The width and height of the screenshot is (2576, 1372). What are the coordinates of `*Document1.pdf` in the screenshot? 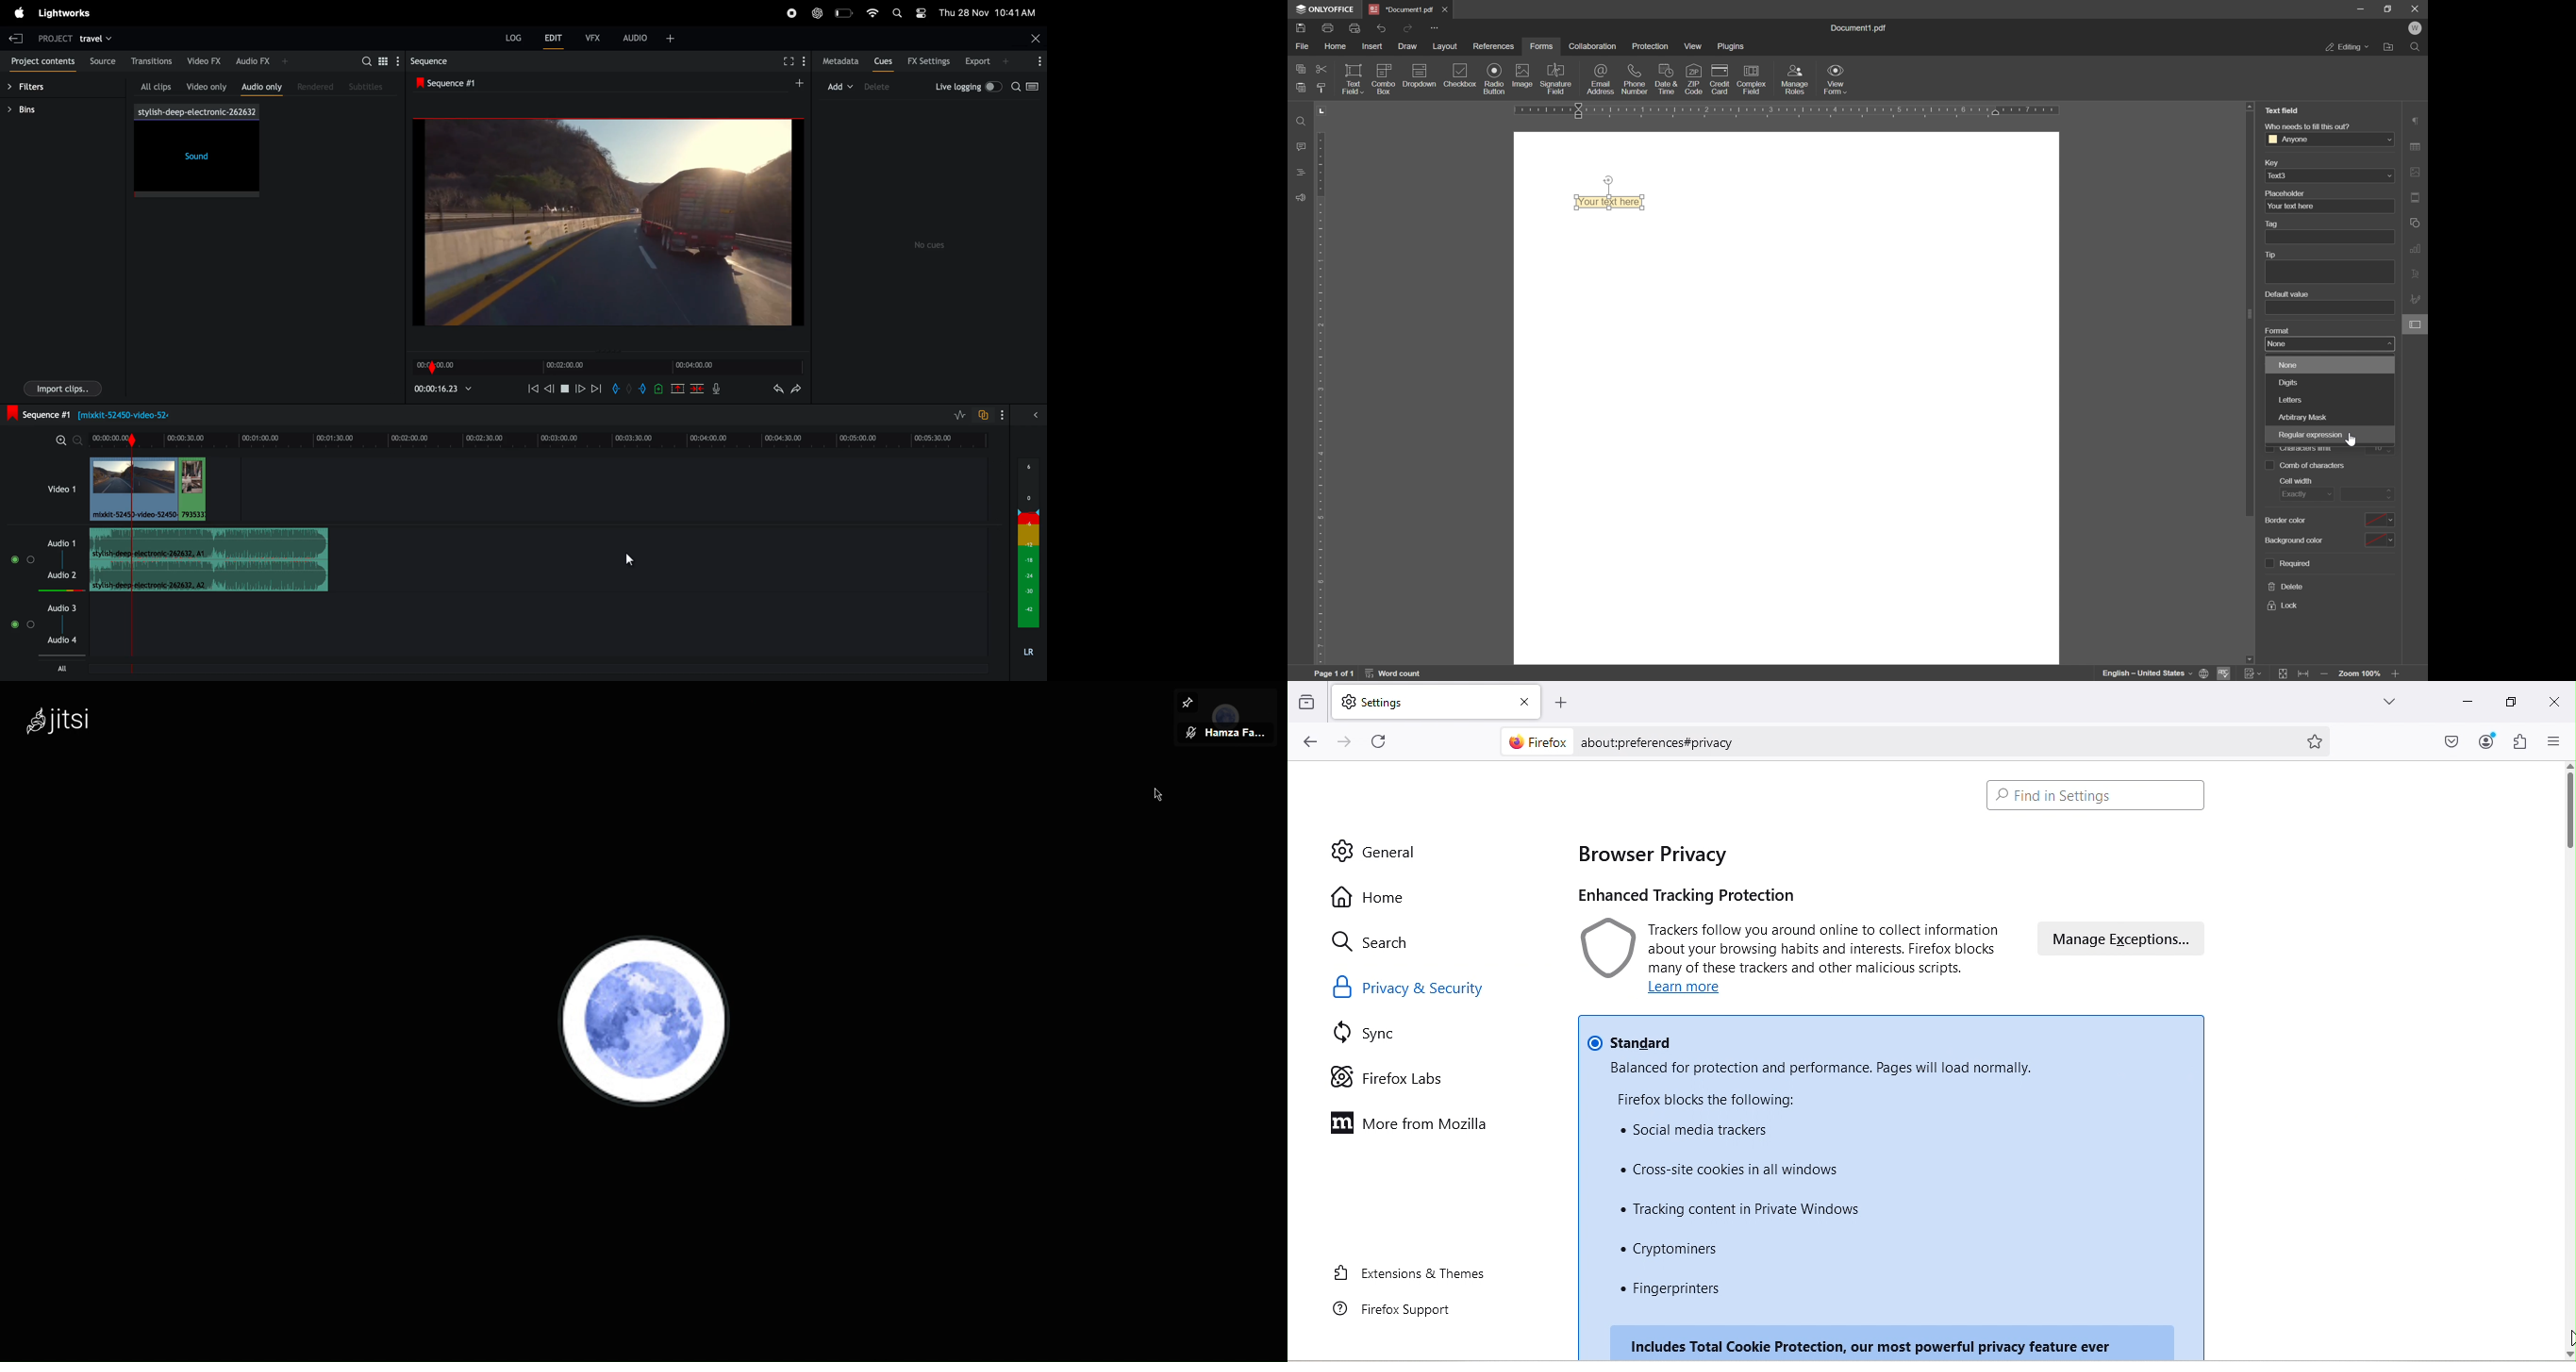 It's located at (1402, 9).